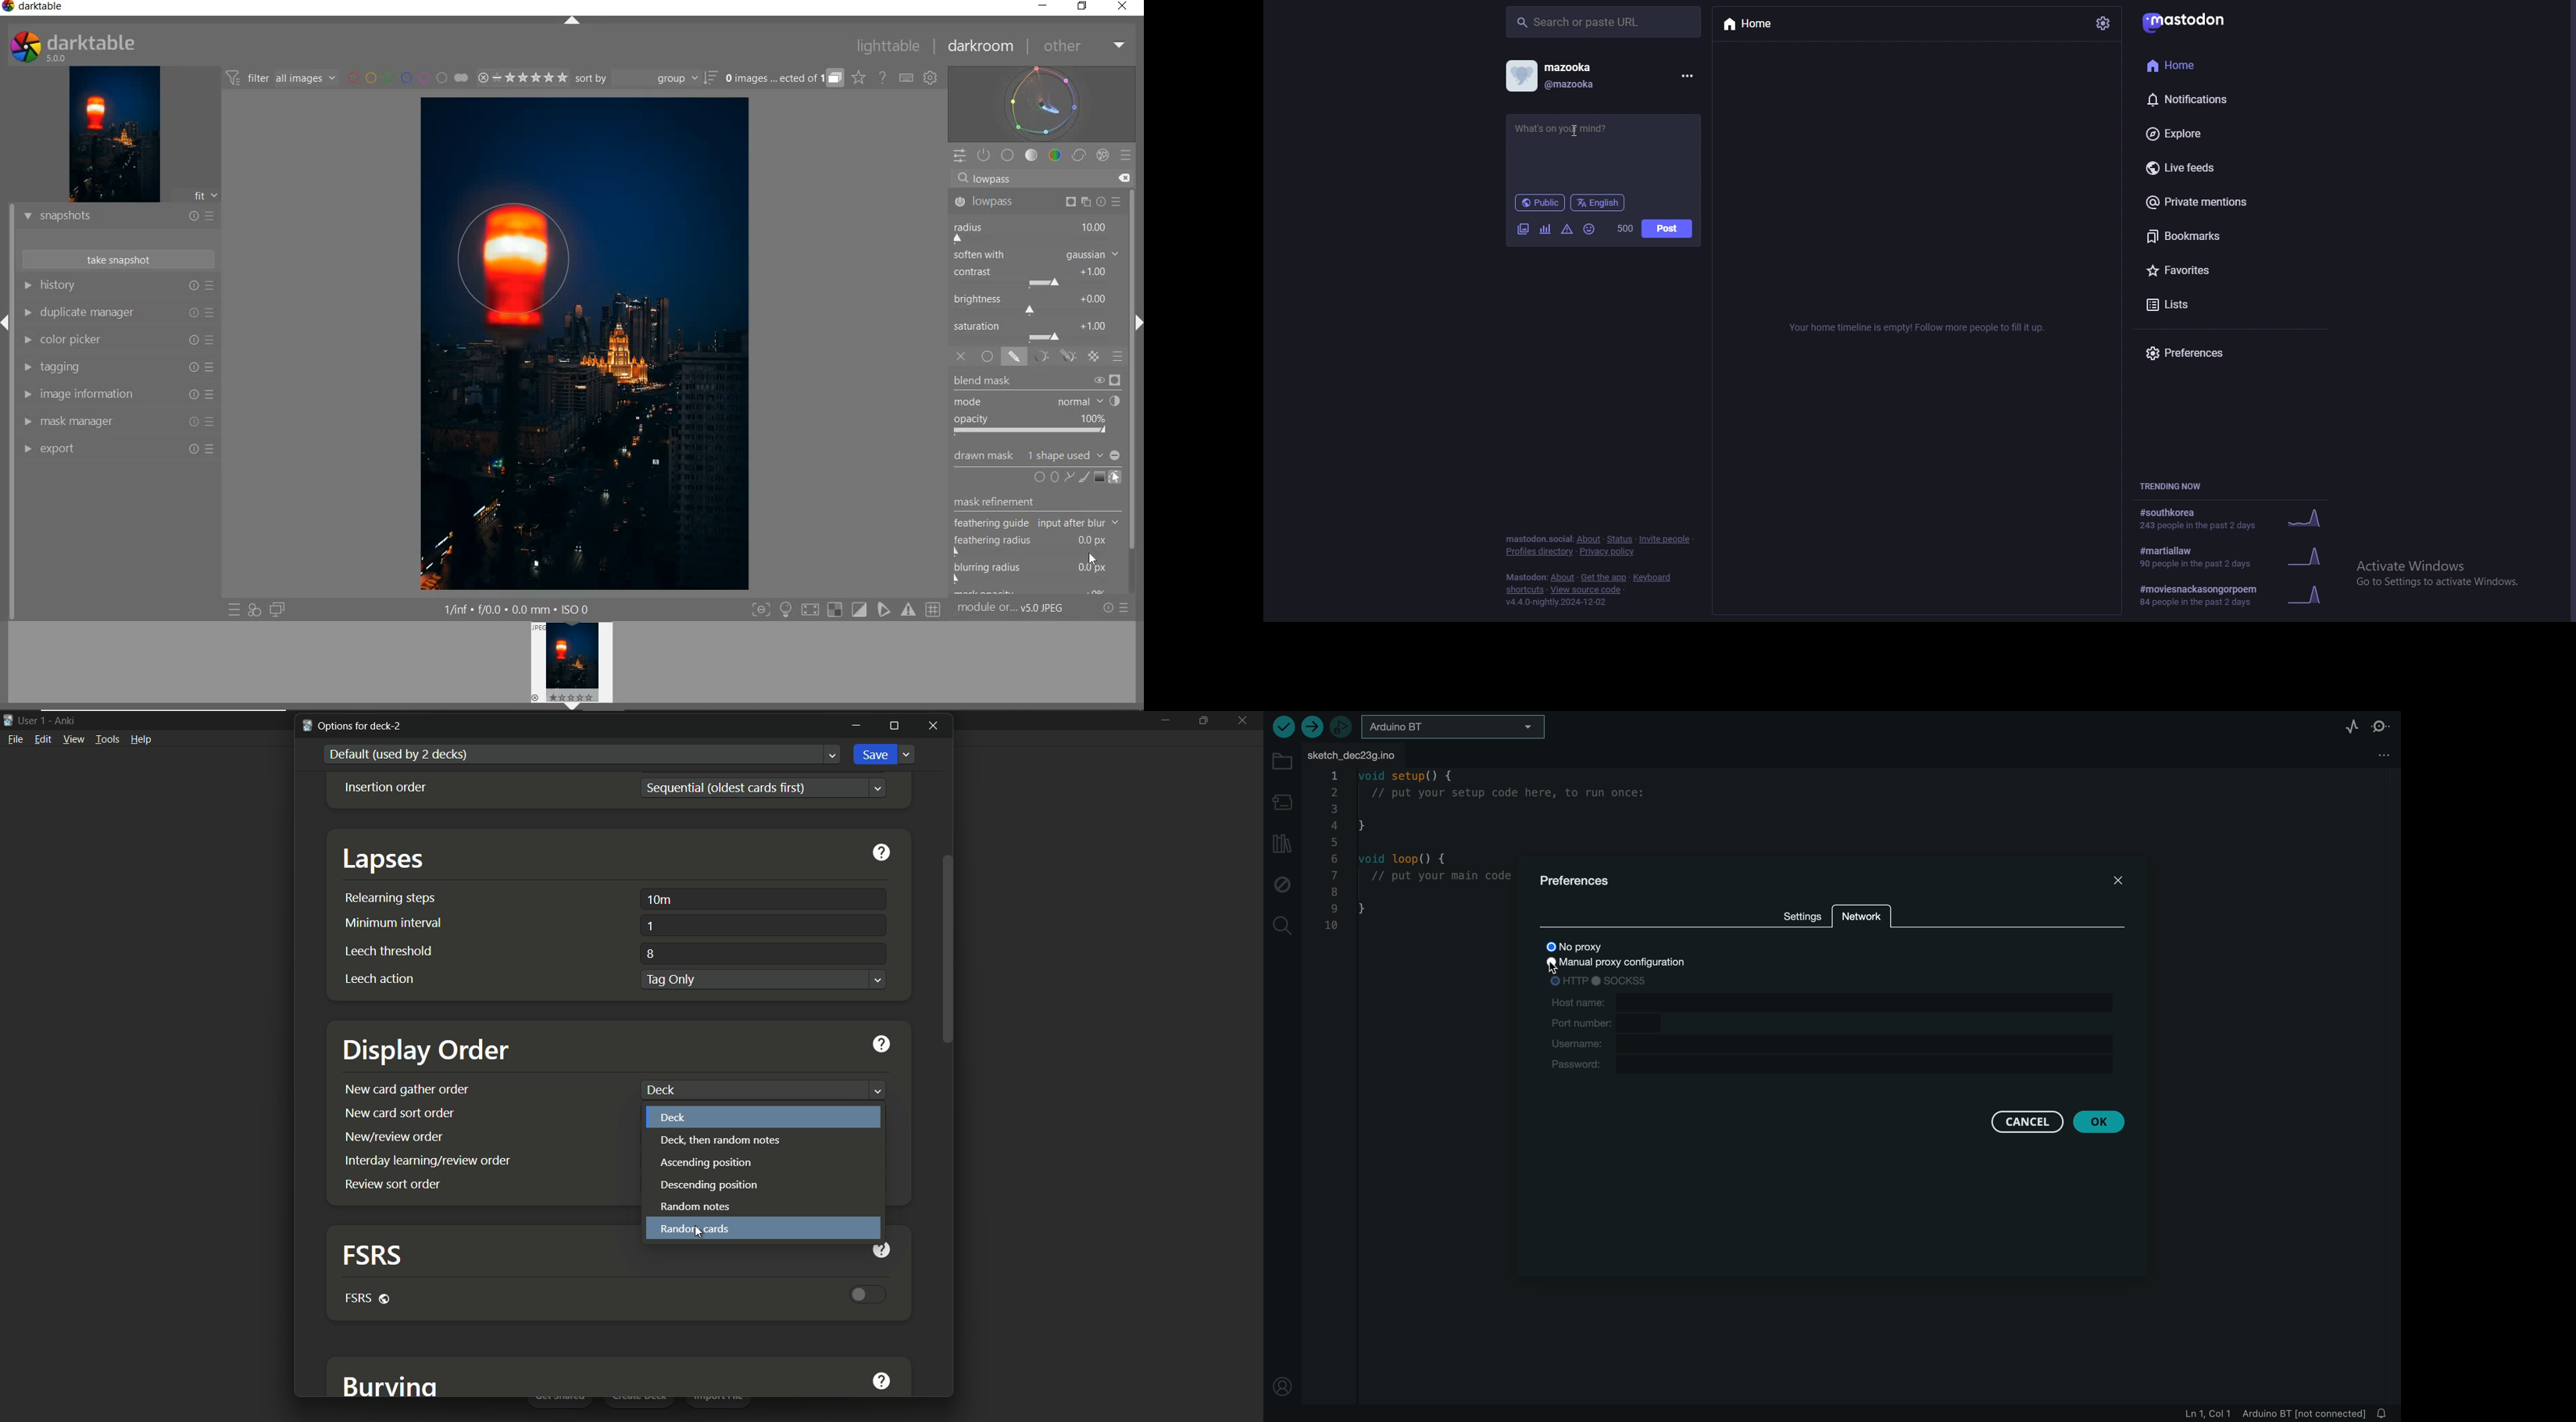 Image resolution: width=2576 pixels, height=1428 pixels. I want to click on status, so click(1620, 539).